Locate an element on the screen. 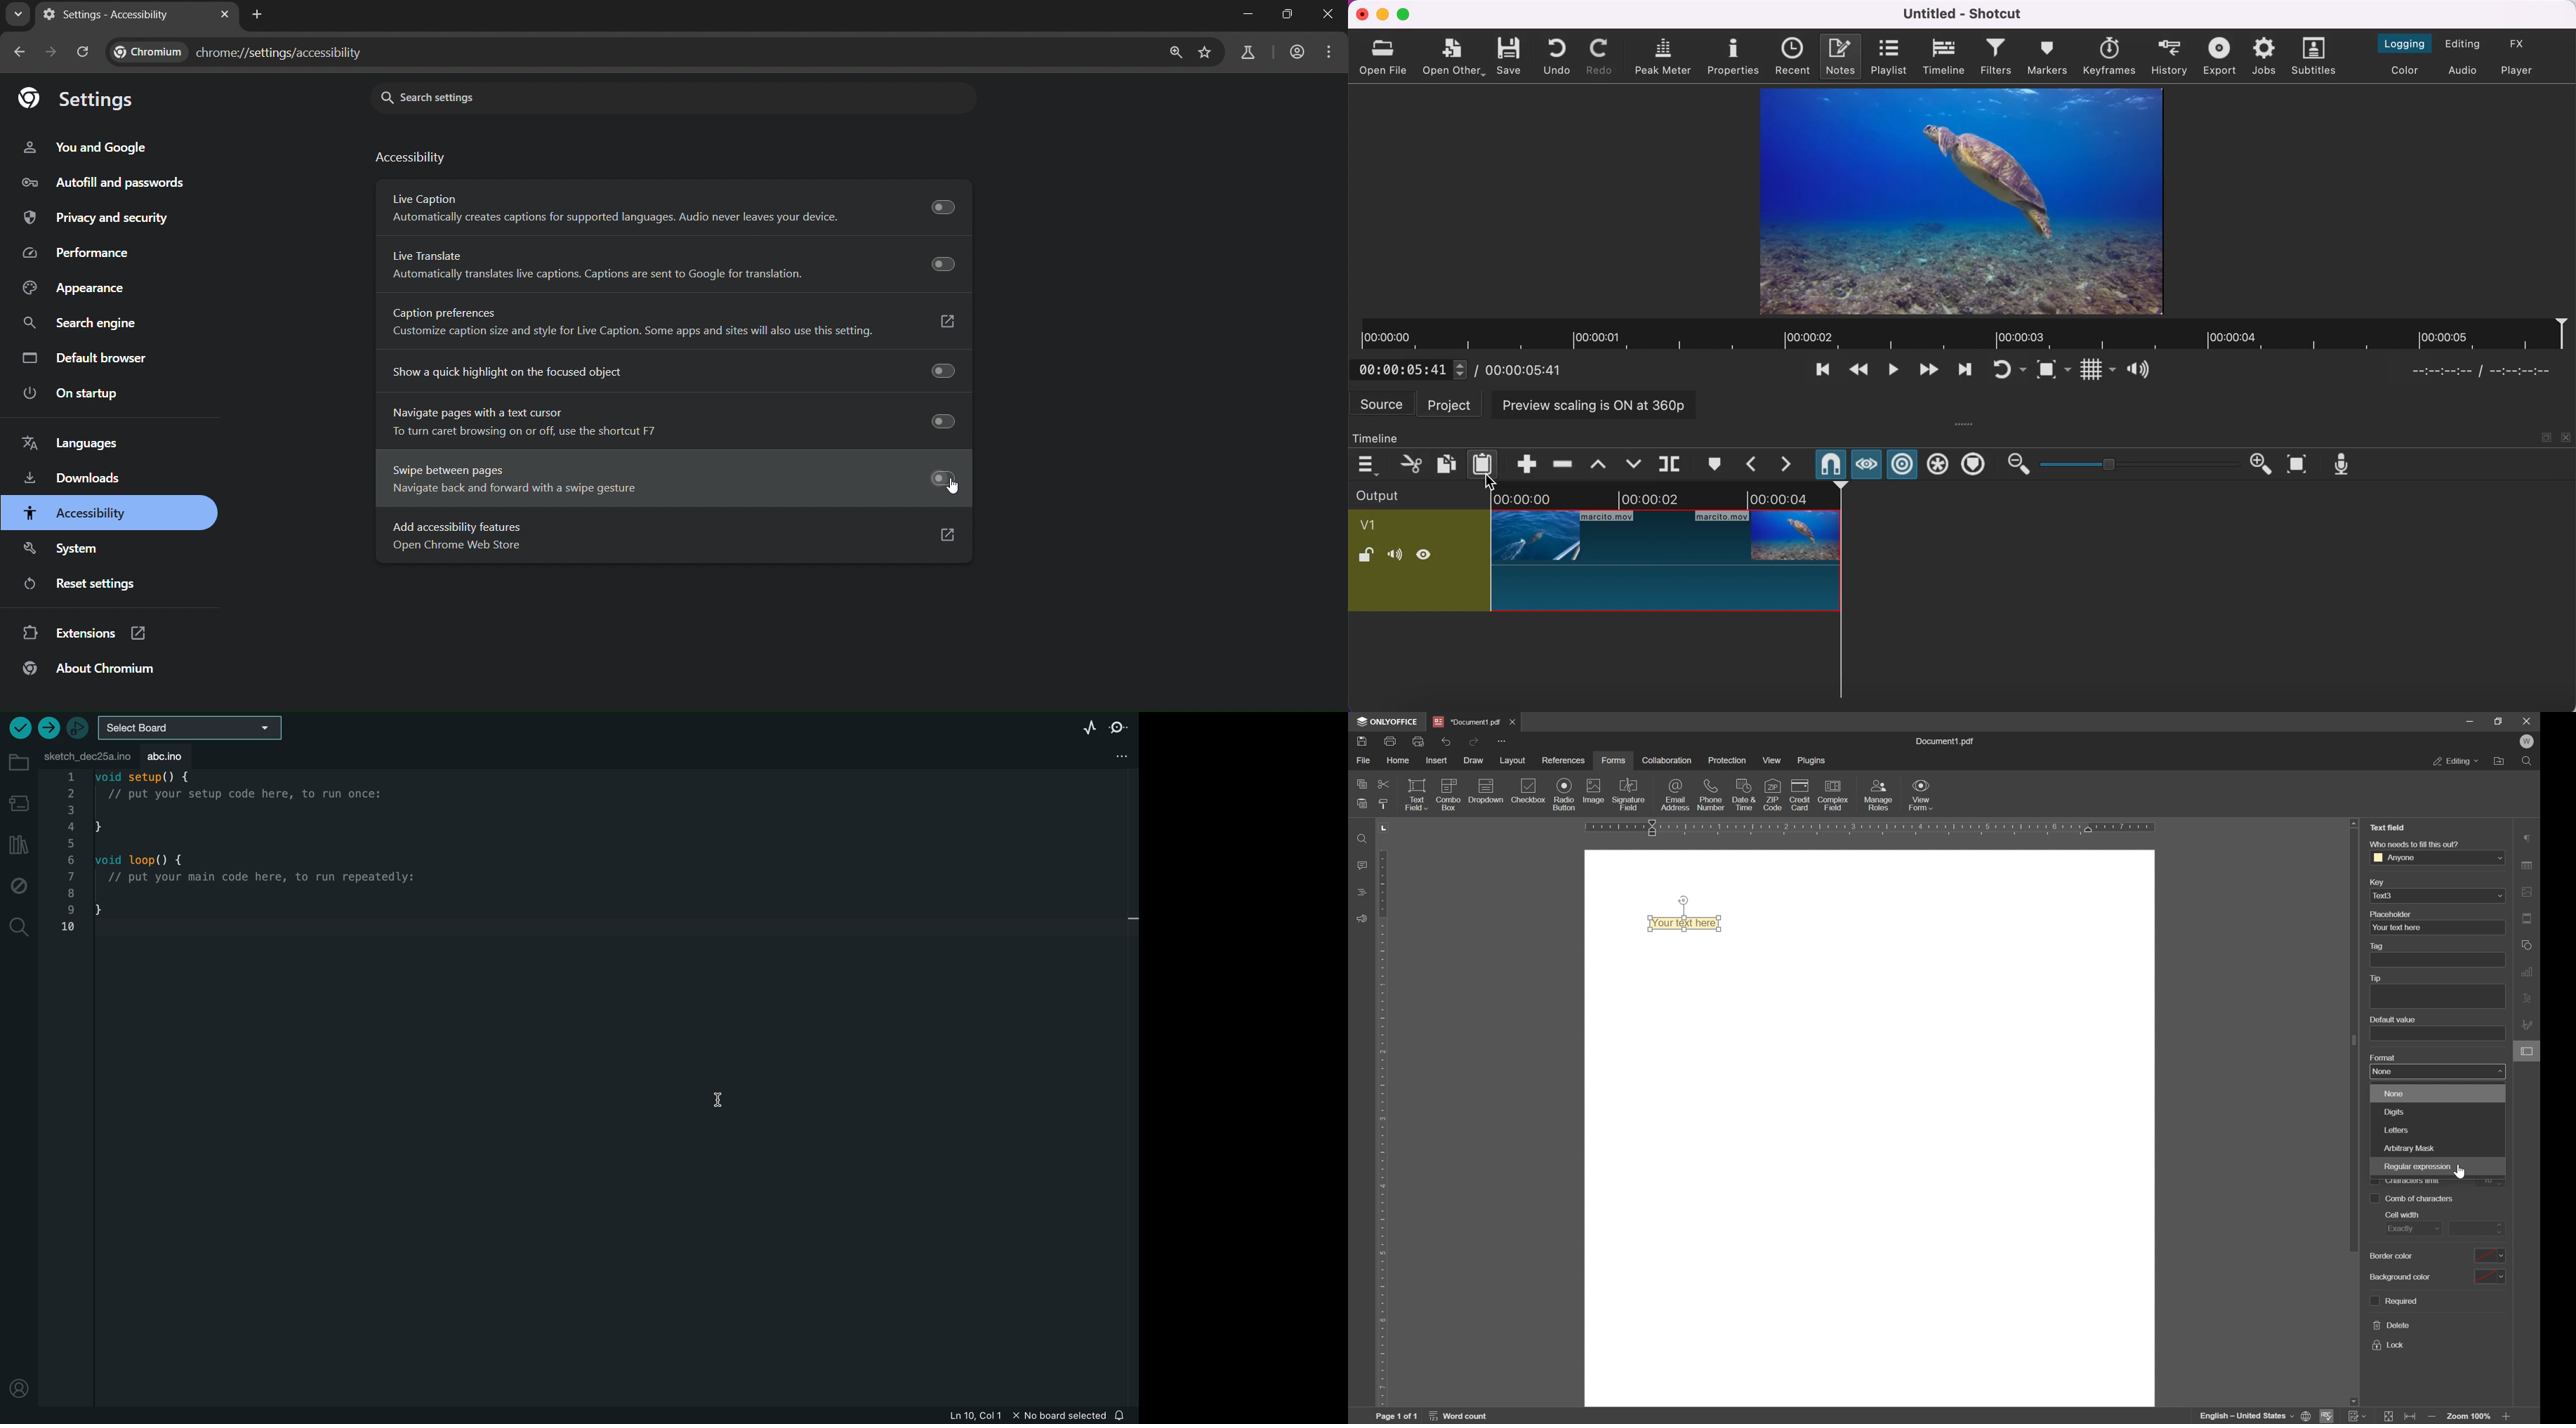 The width and height of the screenshot is (2576, 1428). header & footer is located at coordinates (2530, 918).